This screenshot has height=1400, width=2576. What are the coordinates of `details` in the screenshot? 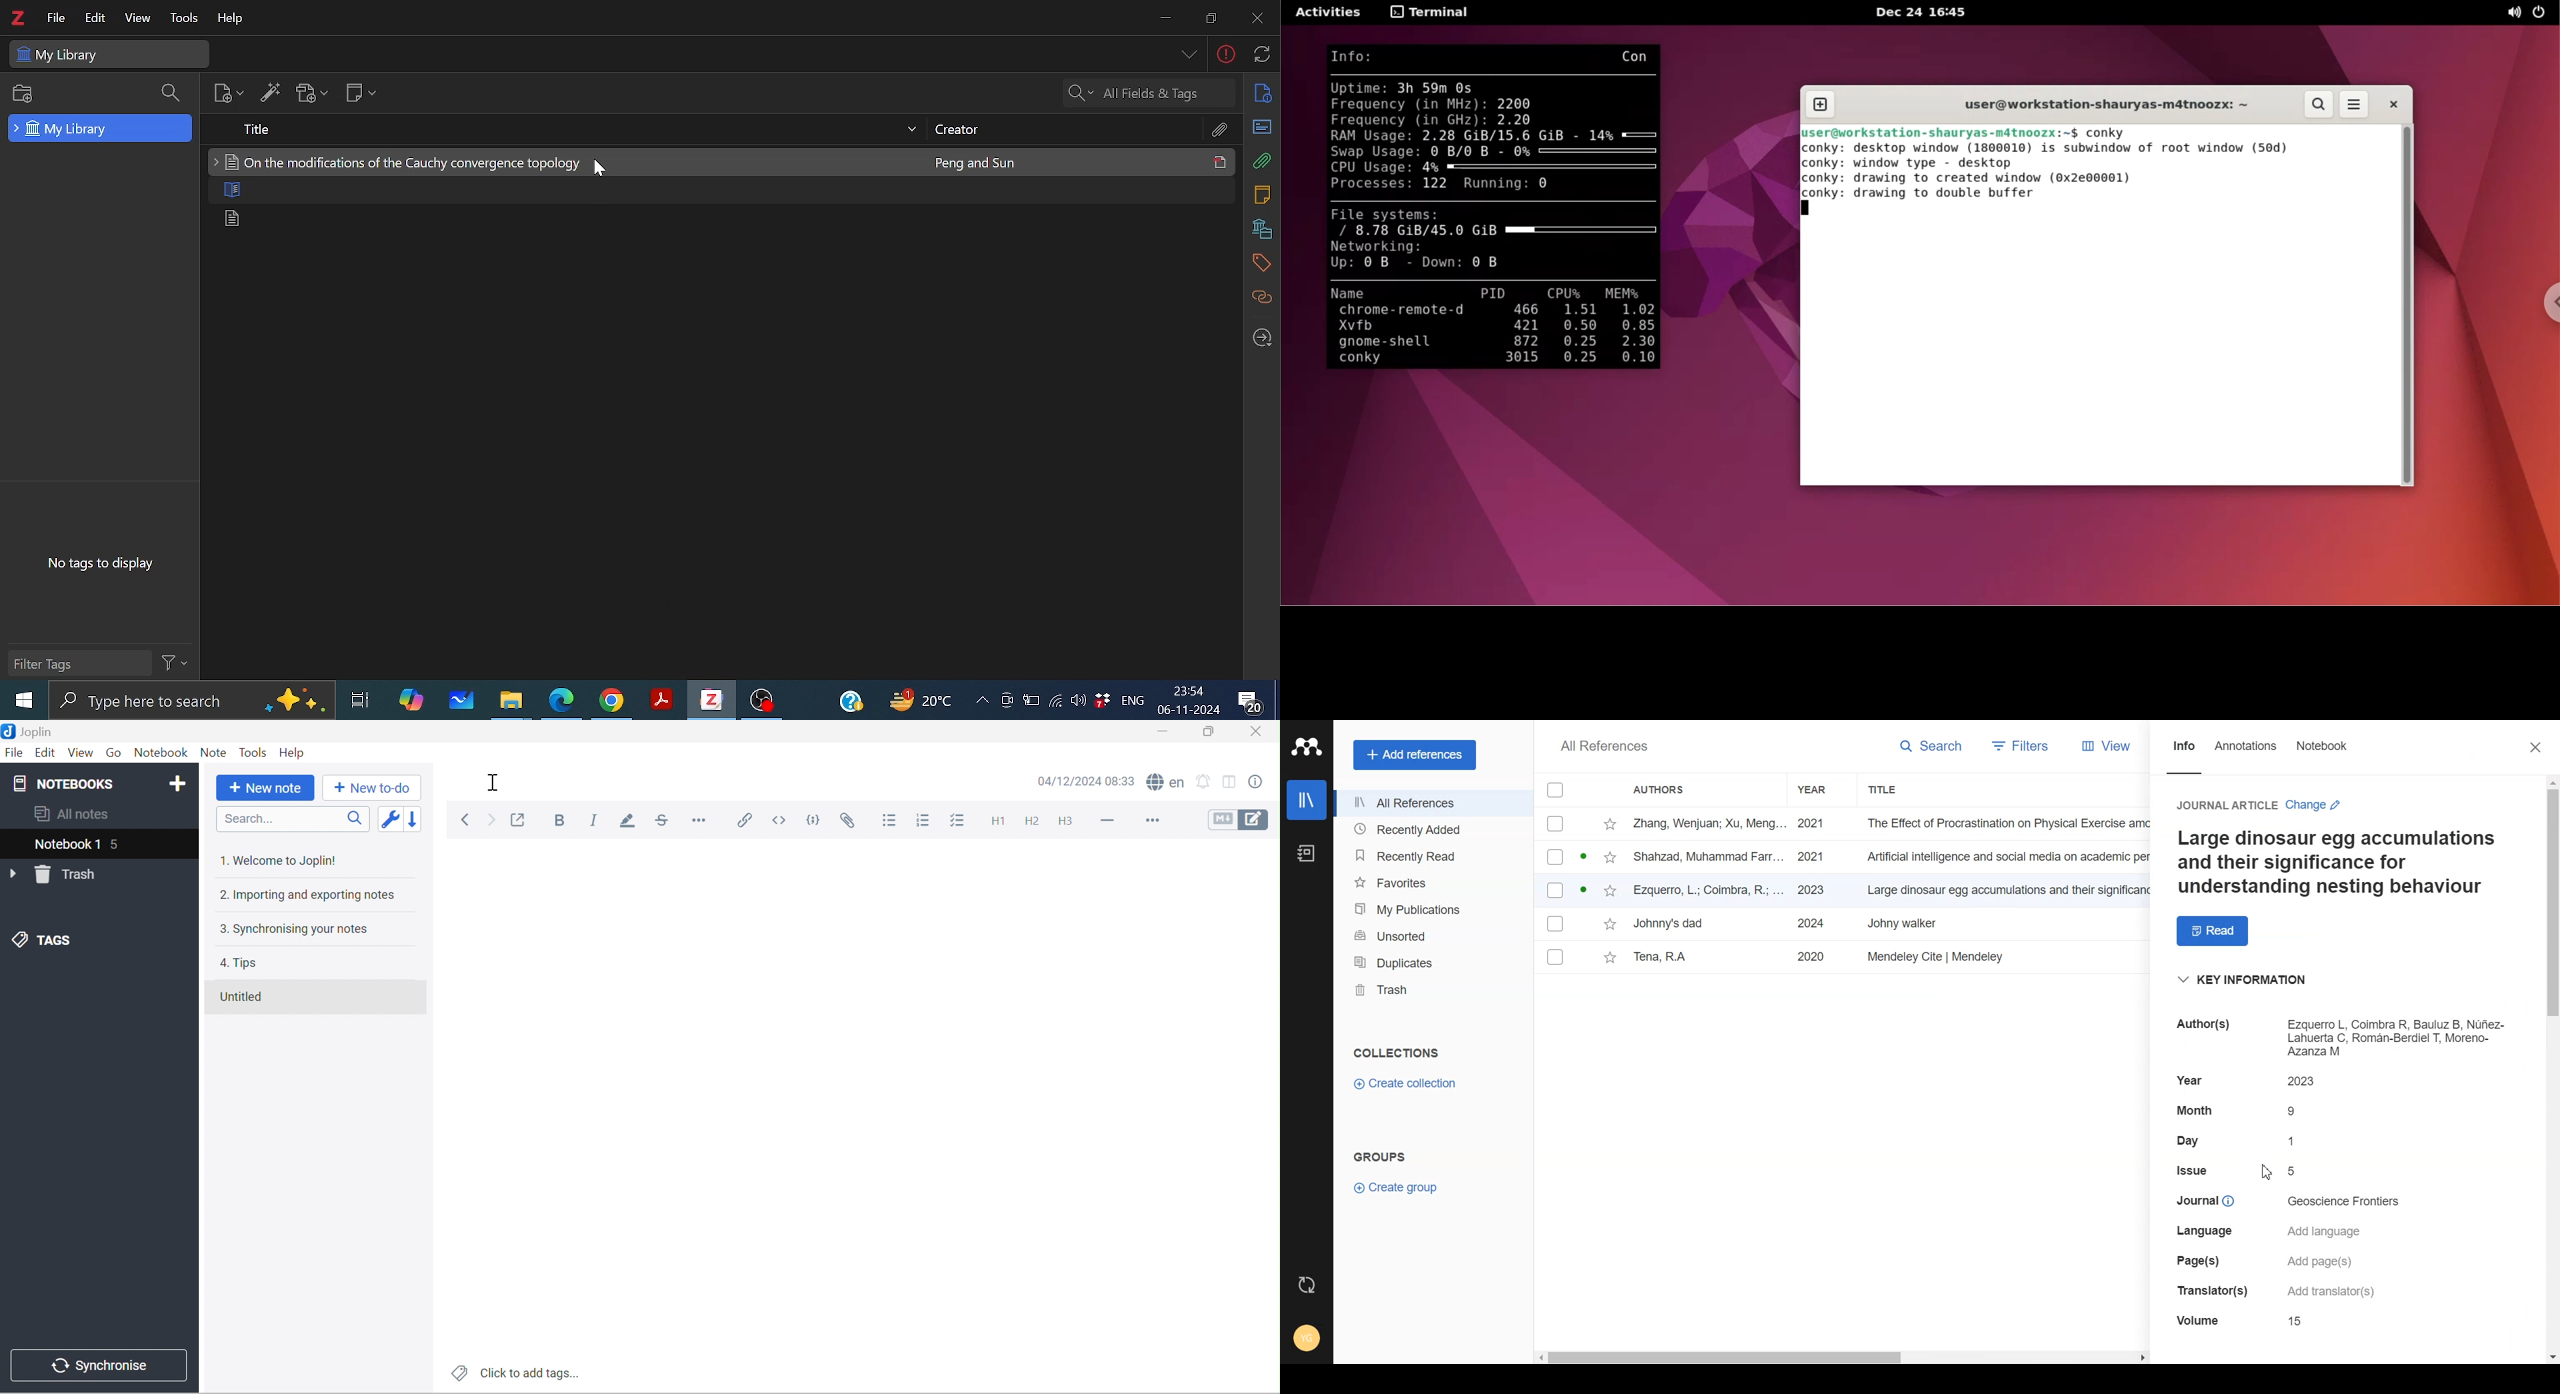 It's located at (2301, 1081).